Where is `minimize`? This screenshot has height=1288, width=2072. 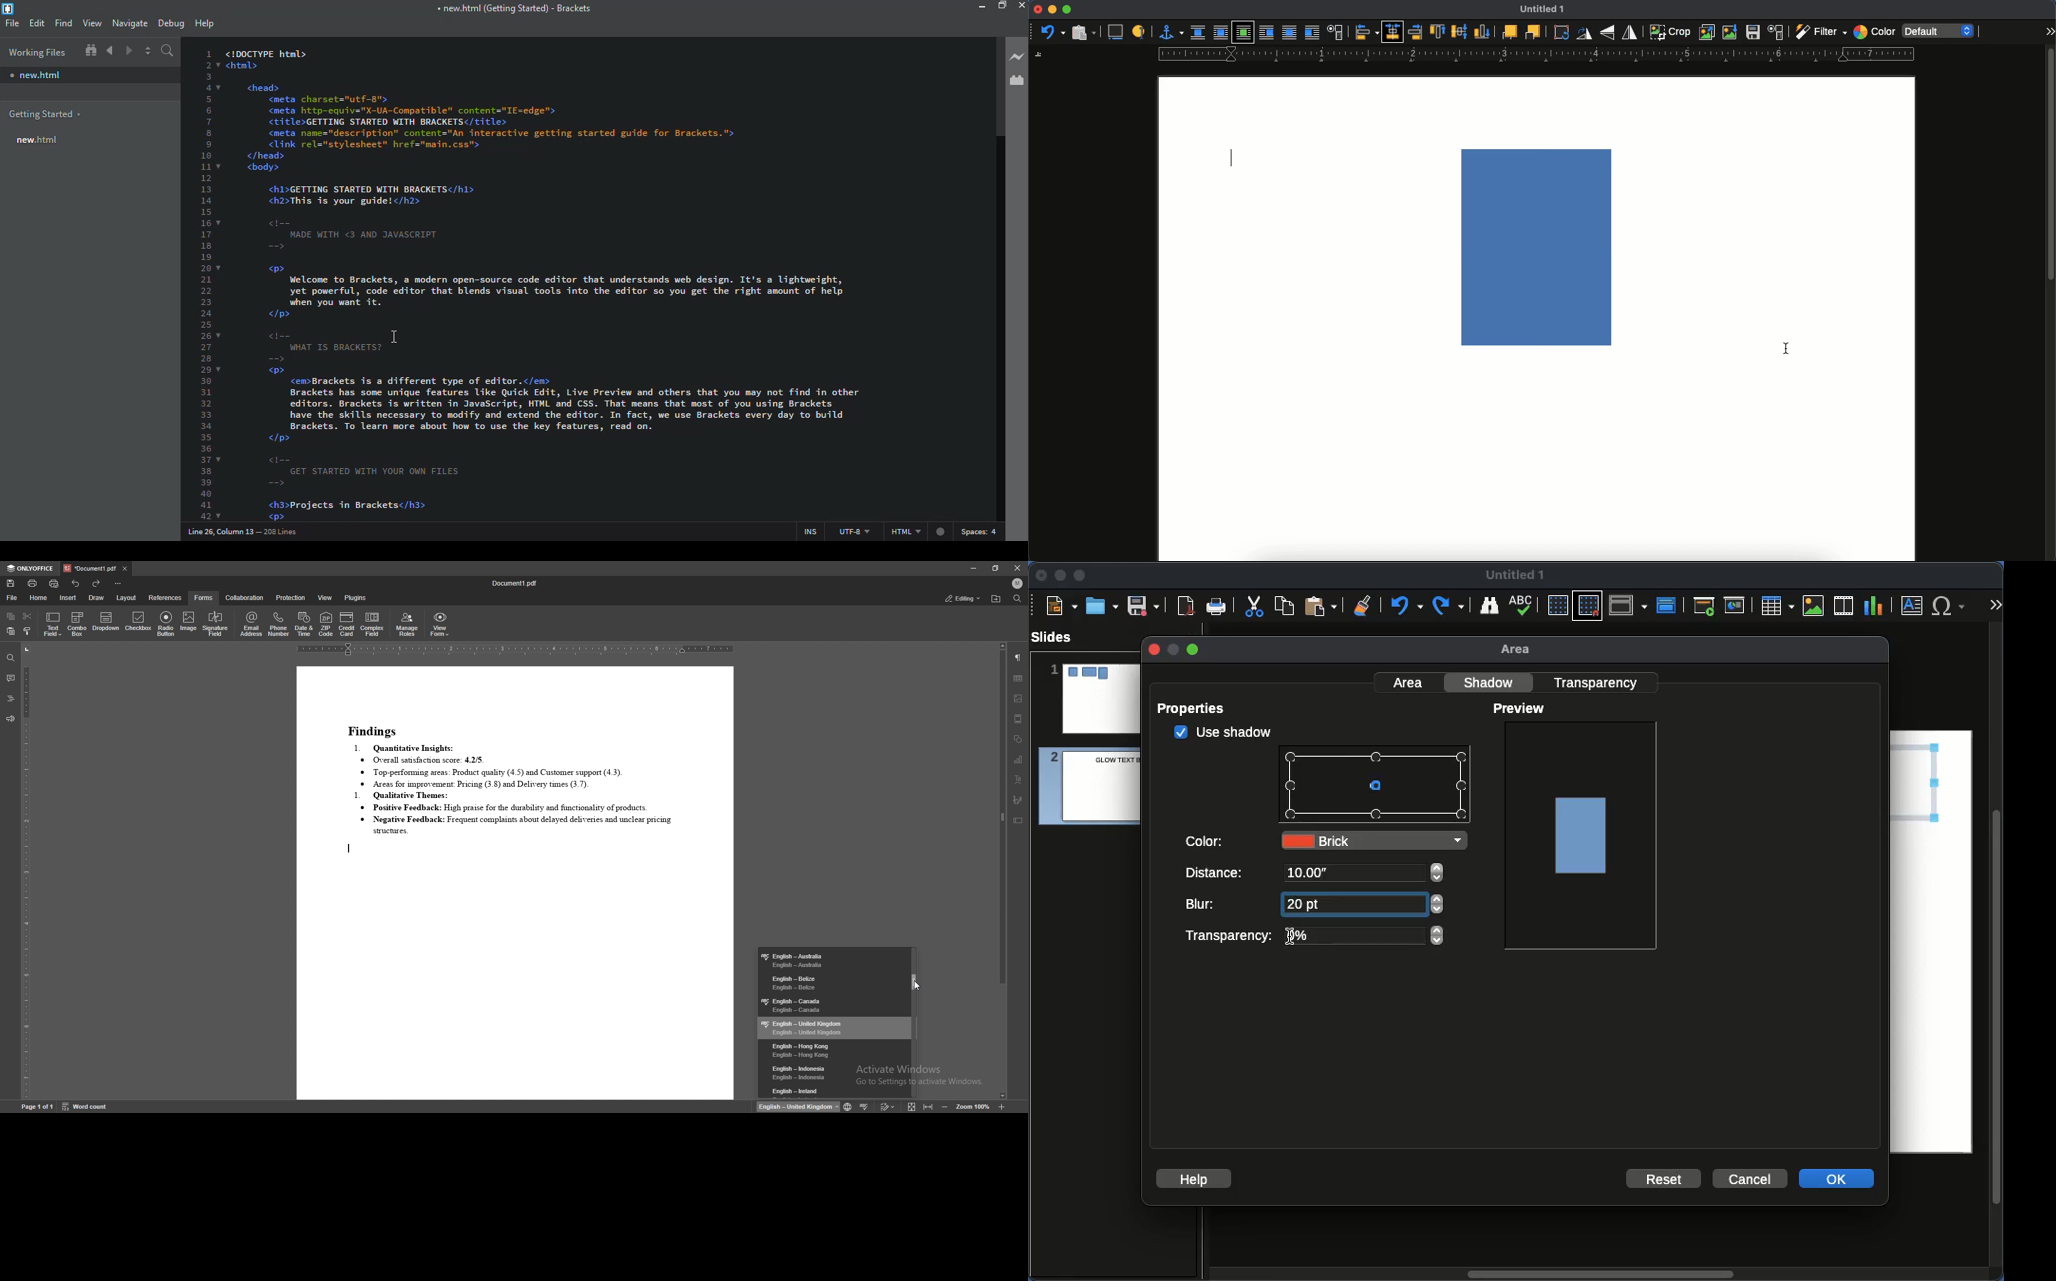
minimize is located at coordinates (978, 7).